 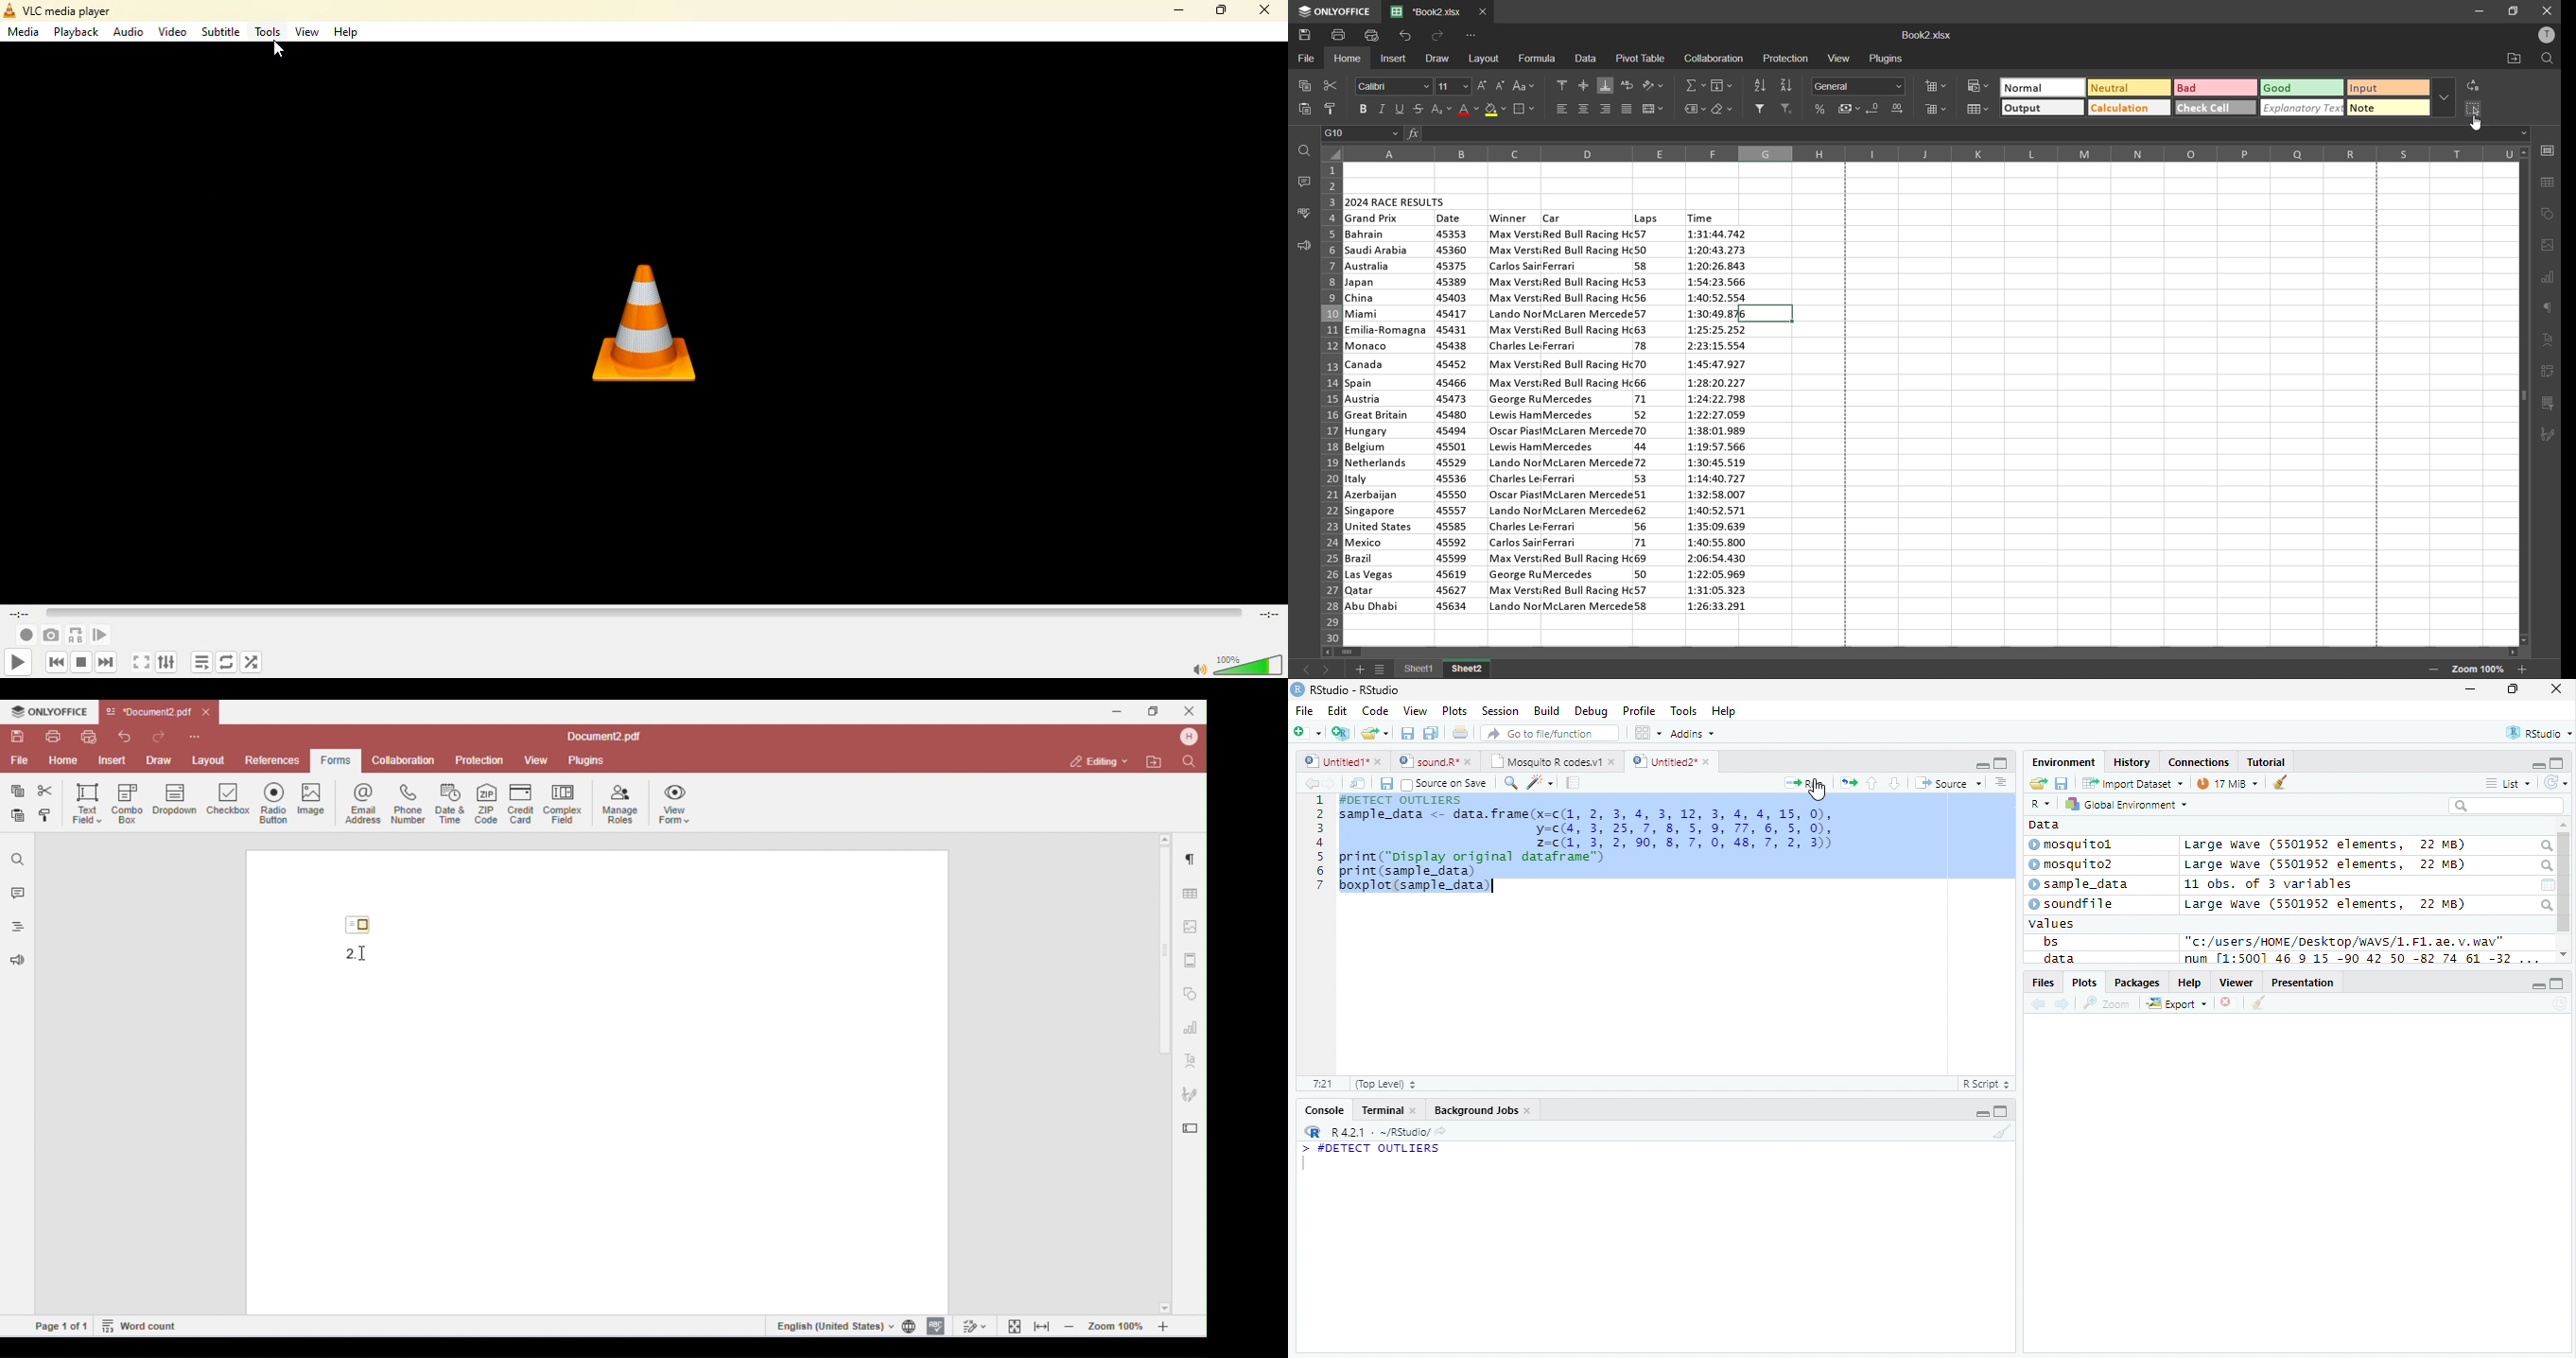 What do you see at coordinates (1360, 671) in the screenshot?
I see `add sheet` at bounding box center [1360, 671].